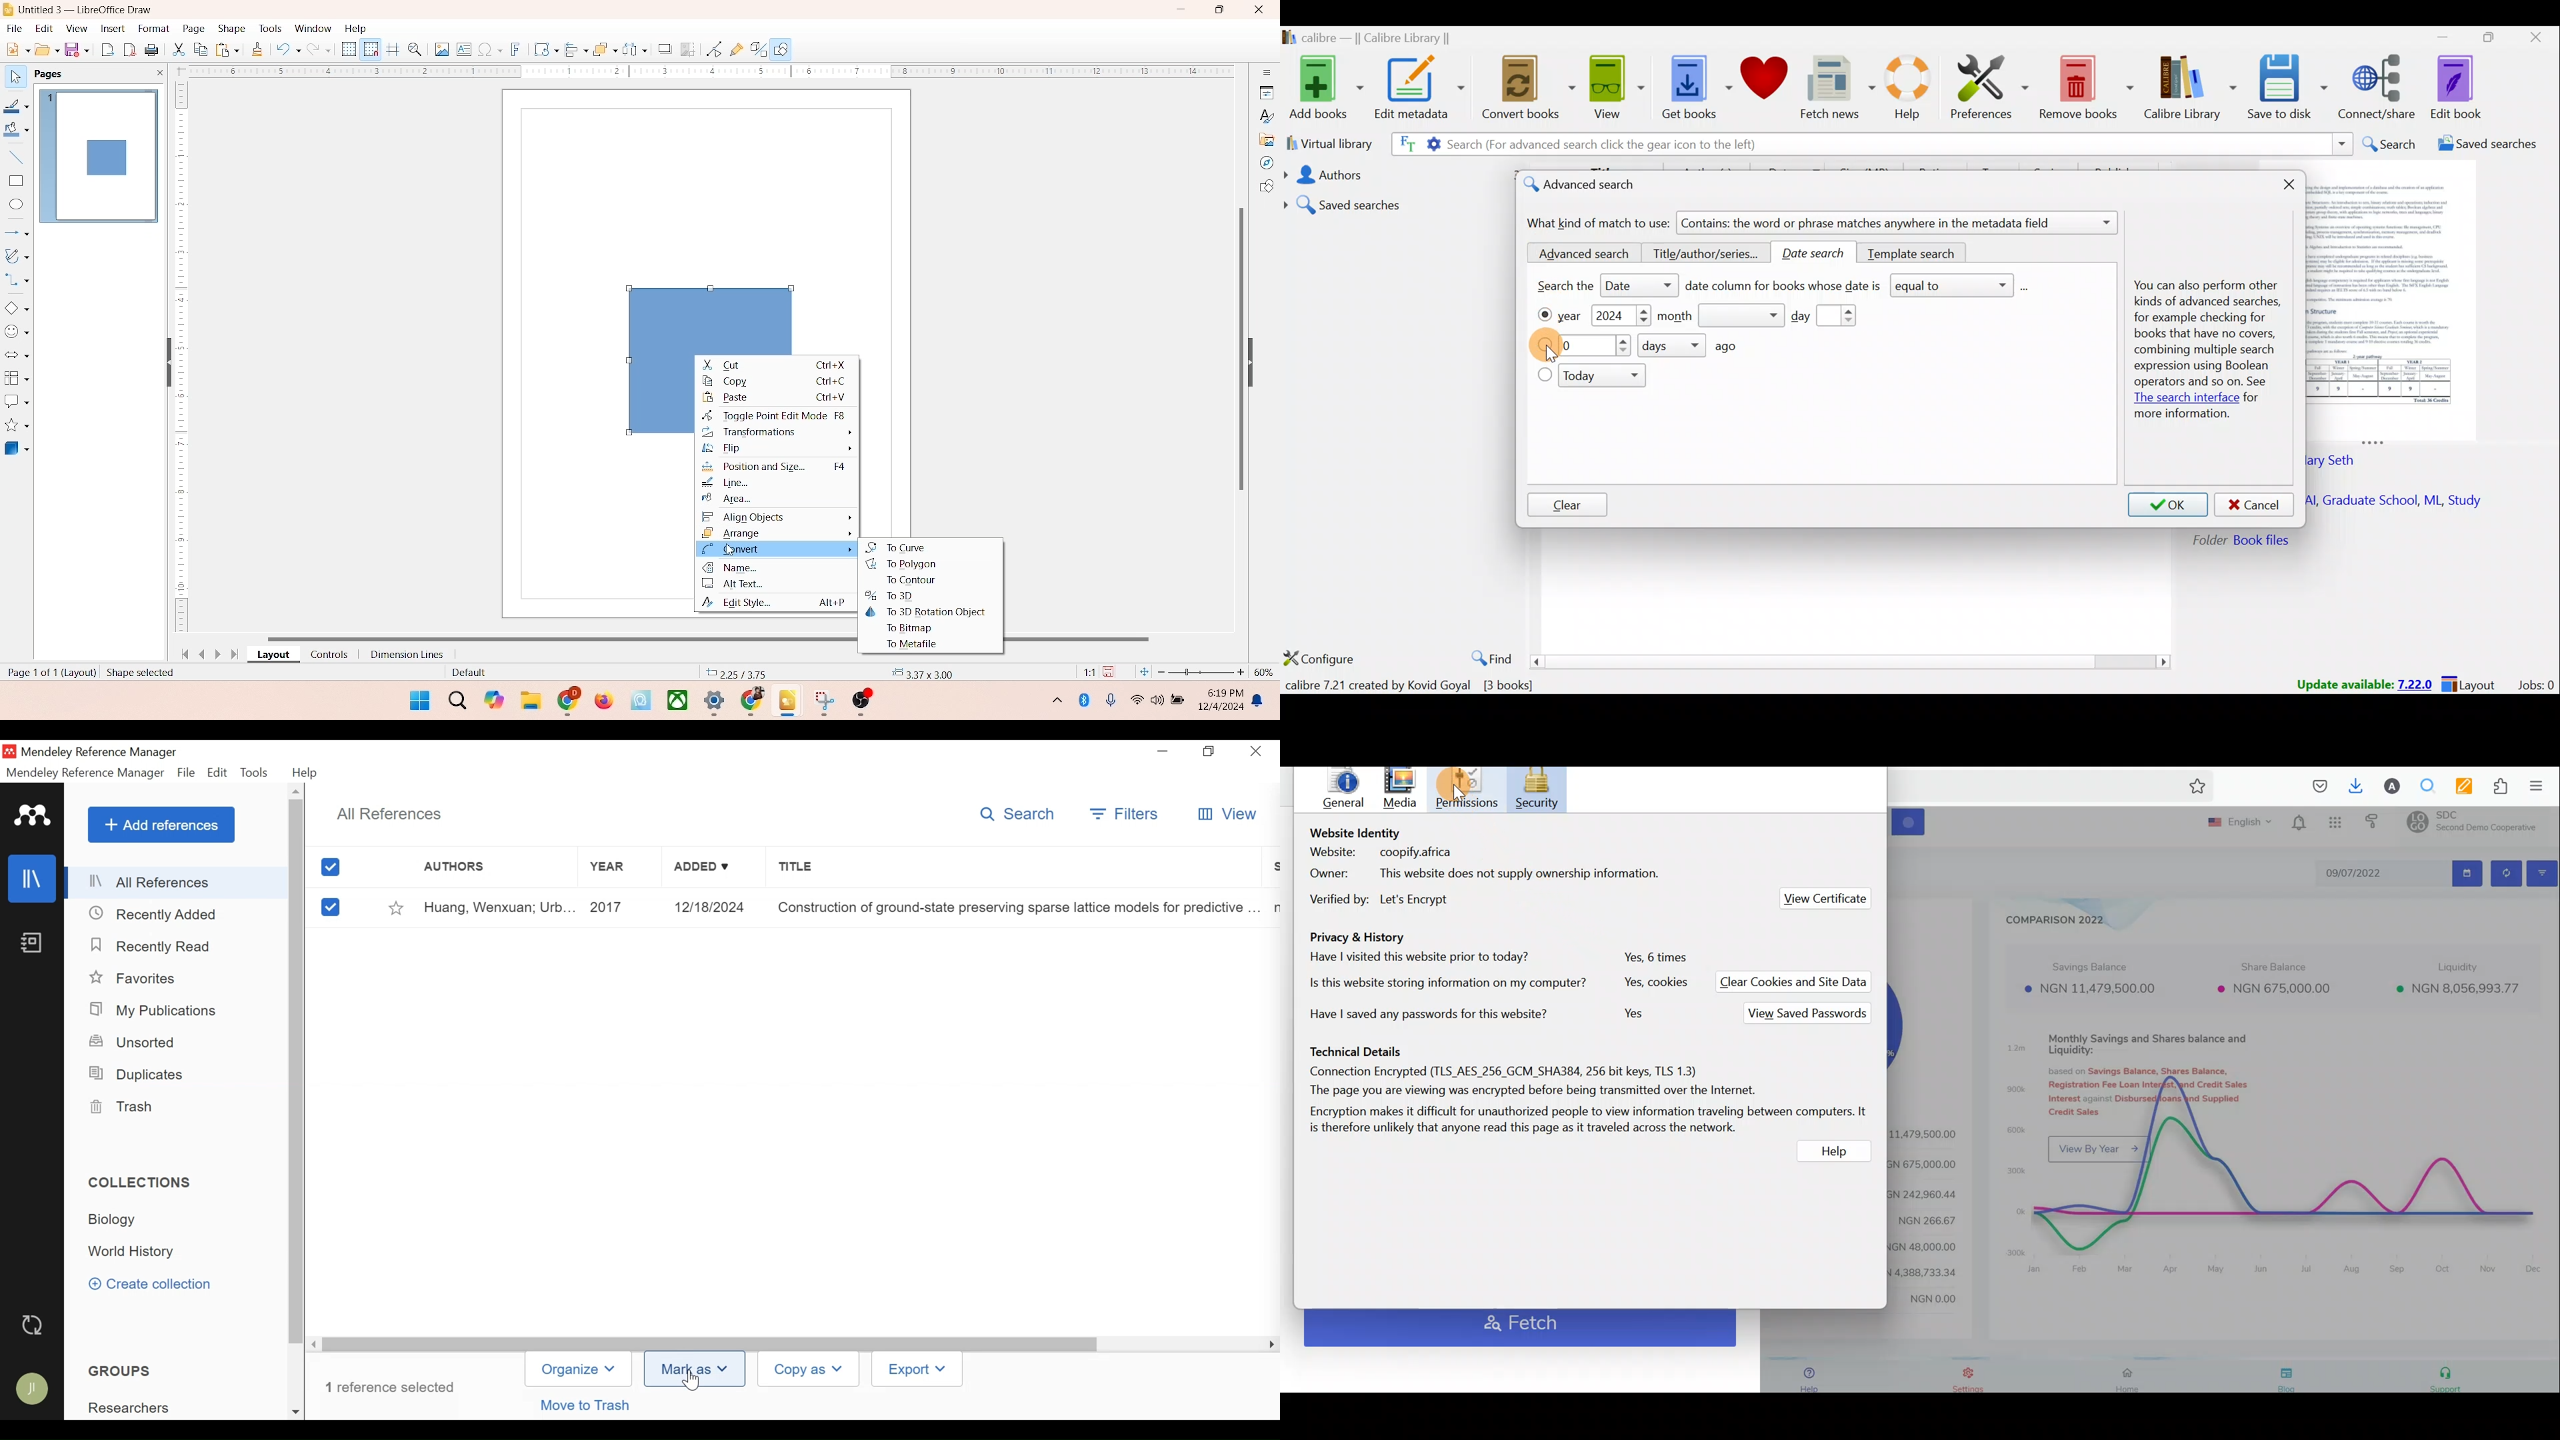 Image resolution: width=2576 pixels, height=1456 pixels. Describe the element at coordinates (2341, 144) in the screenshot. I see `Search dropdown` at that location.